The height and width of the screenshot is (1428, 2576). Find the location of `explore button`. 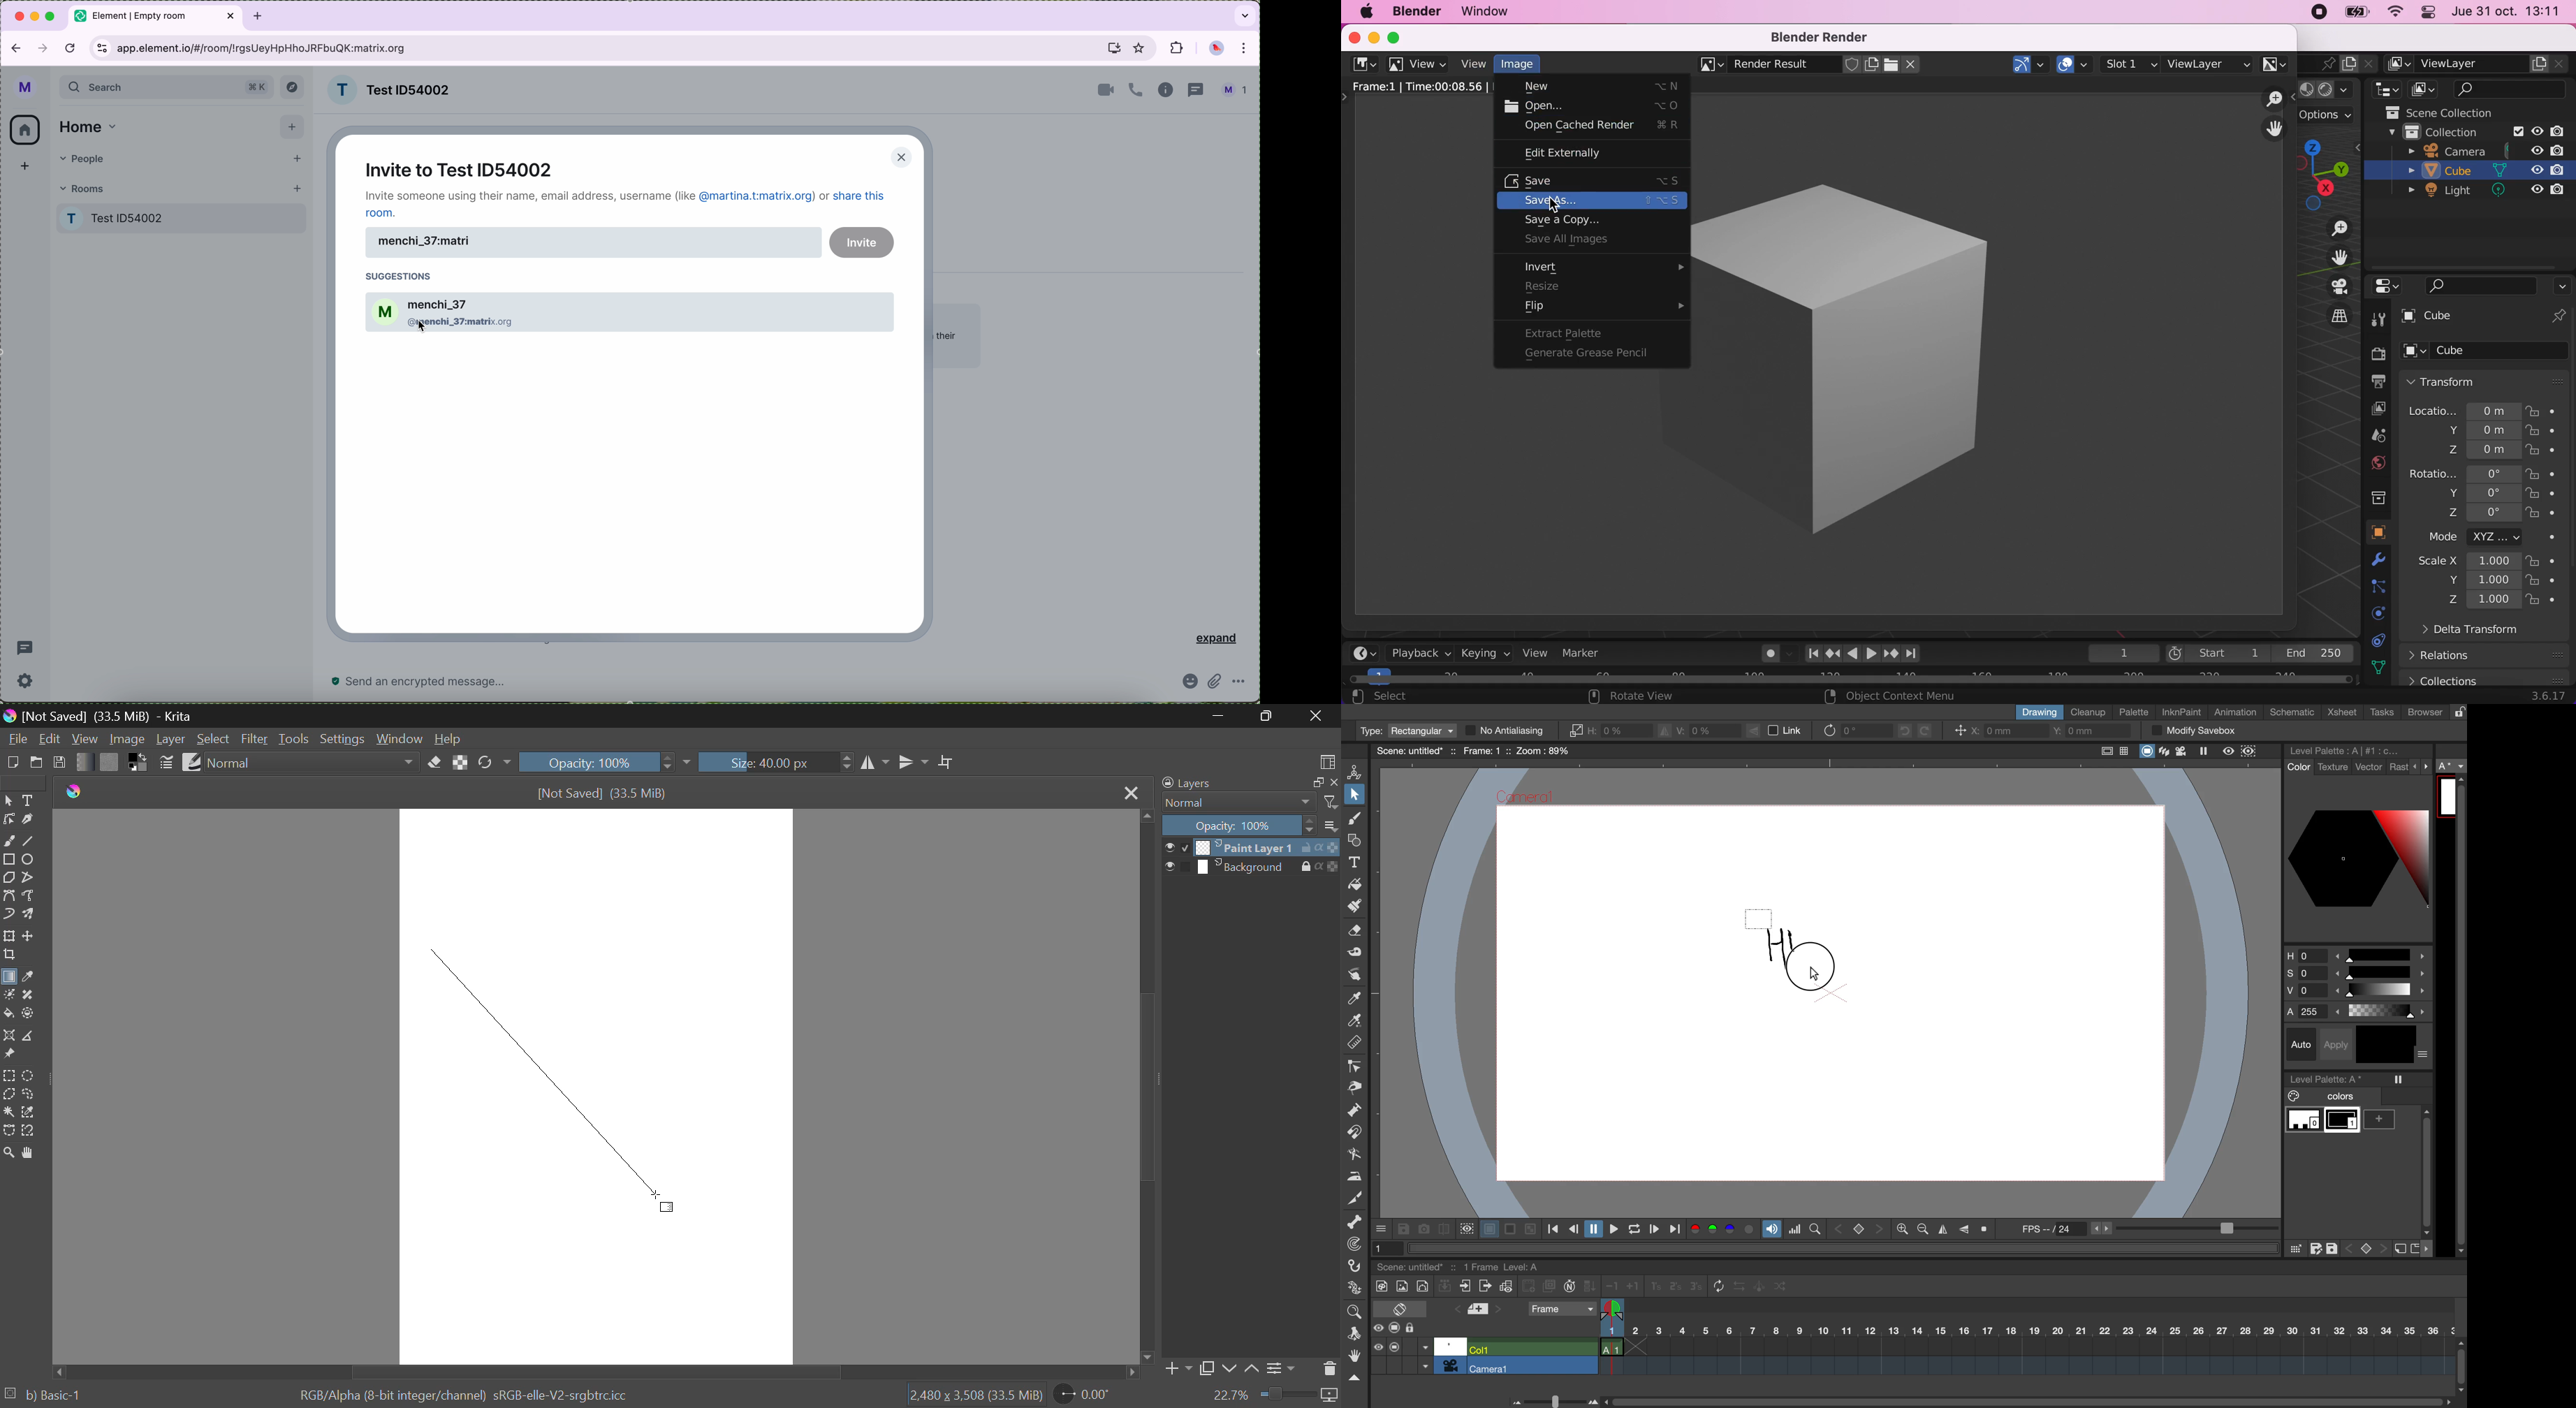

explore button is located at coordinates (292, 87).